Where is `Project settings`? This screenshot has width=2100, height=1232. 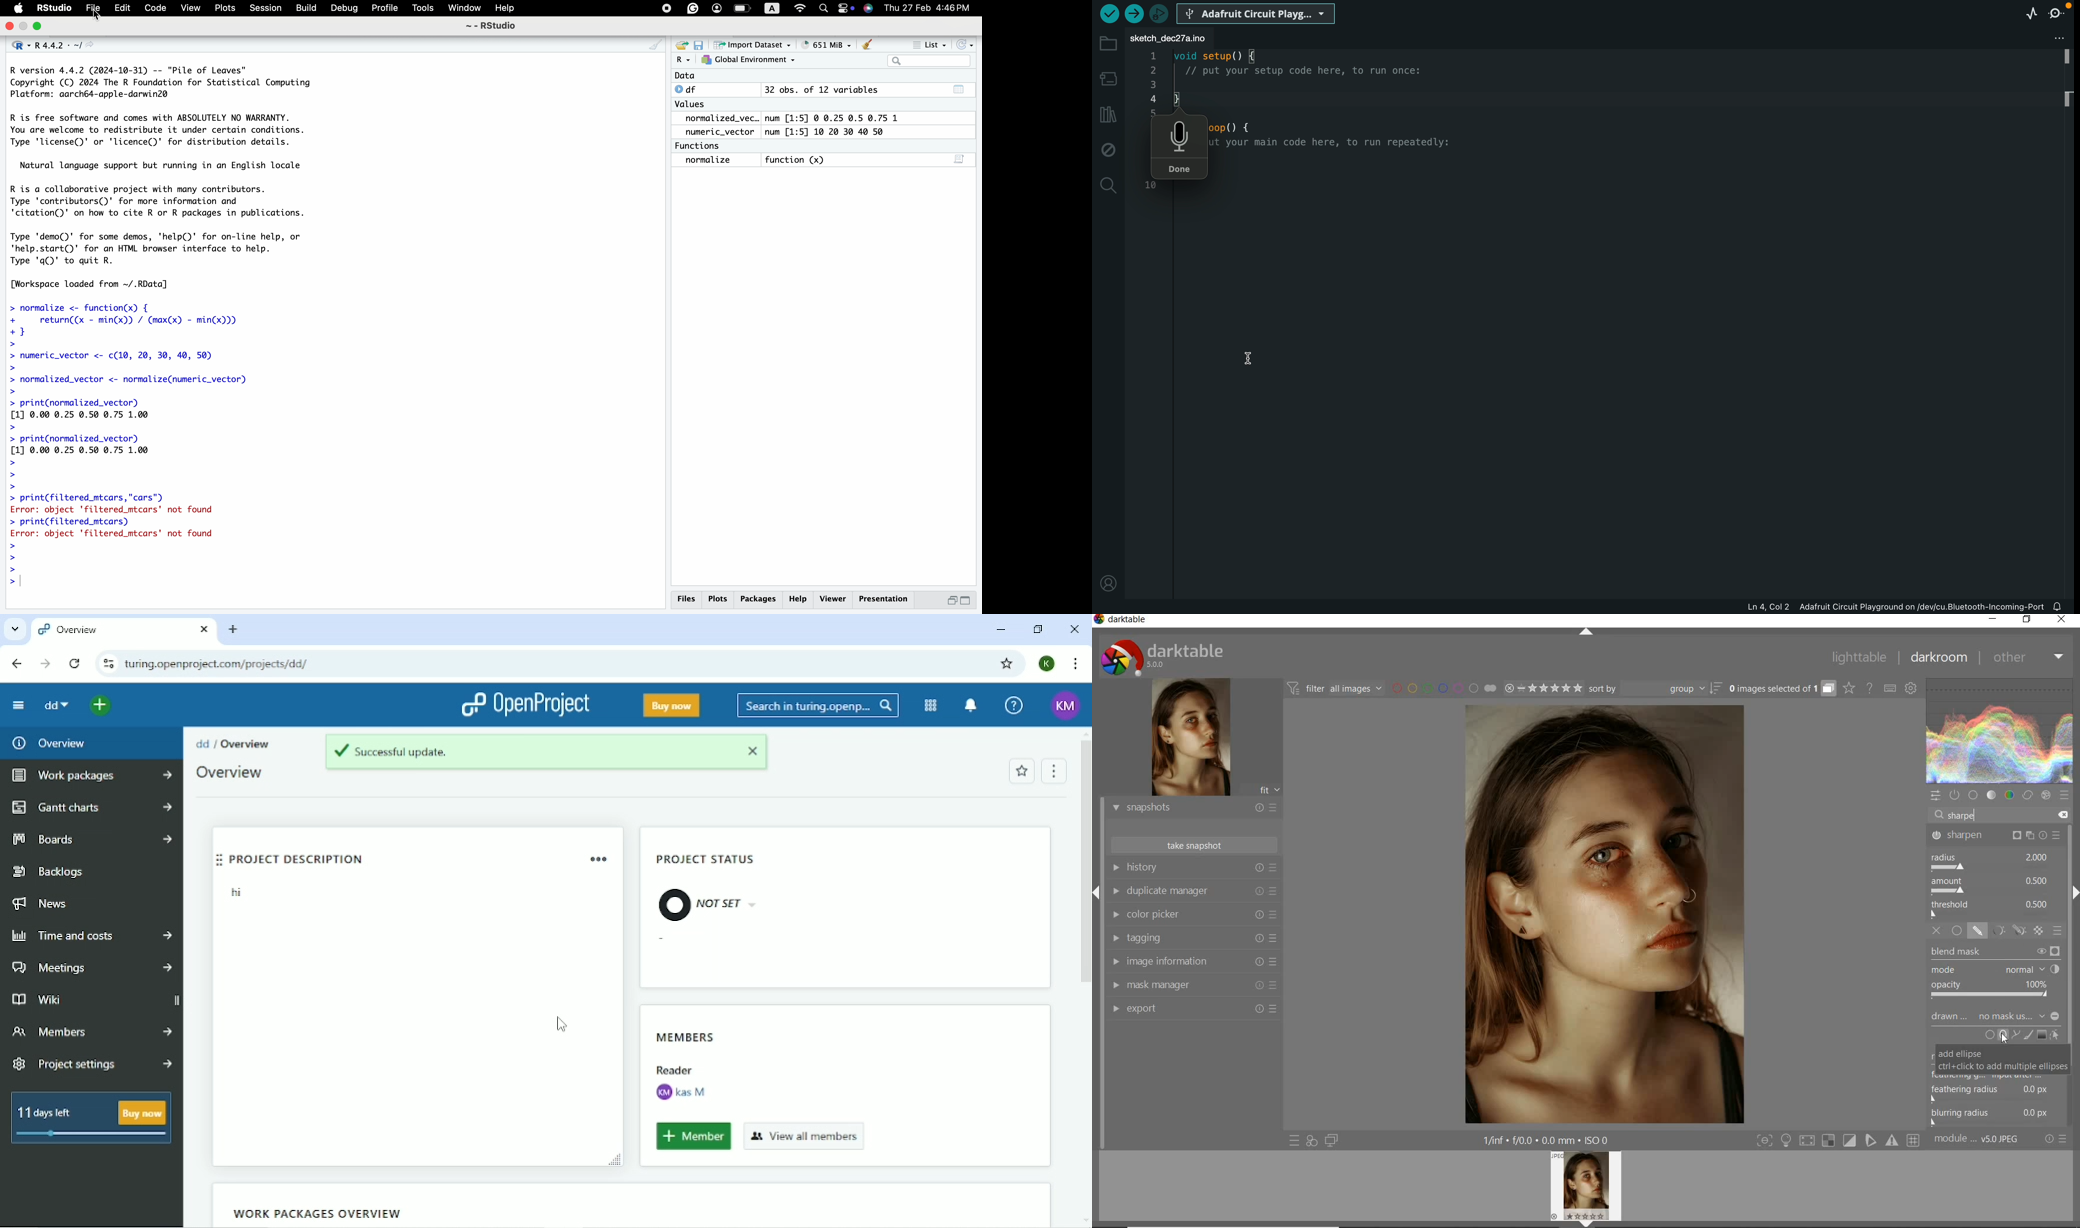 Project settings is located at coordinates (94, 1065).